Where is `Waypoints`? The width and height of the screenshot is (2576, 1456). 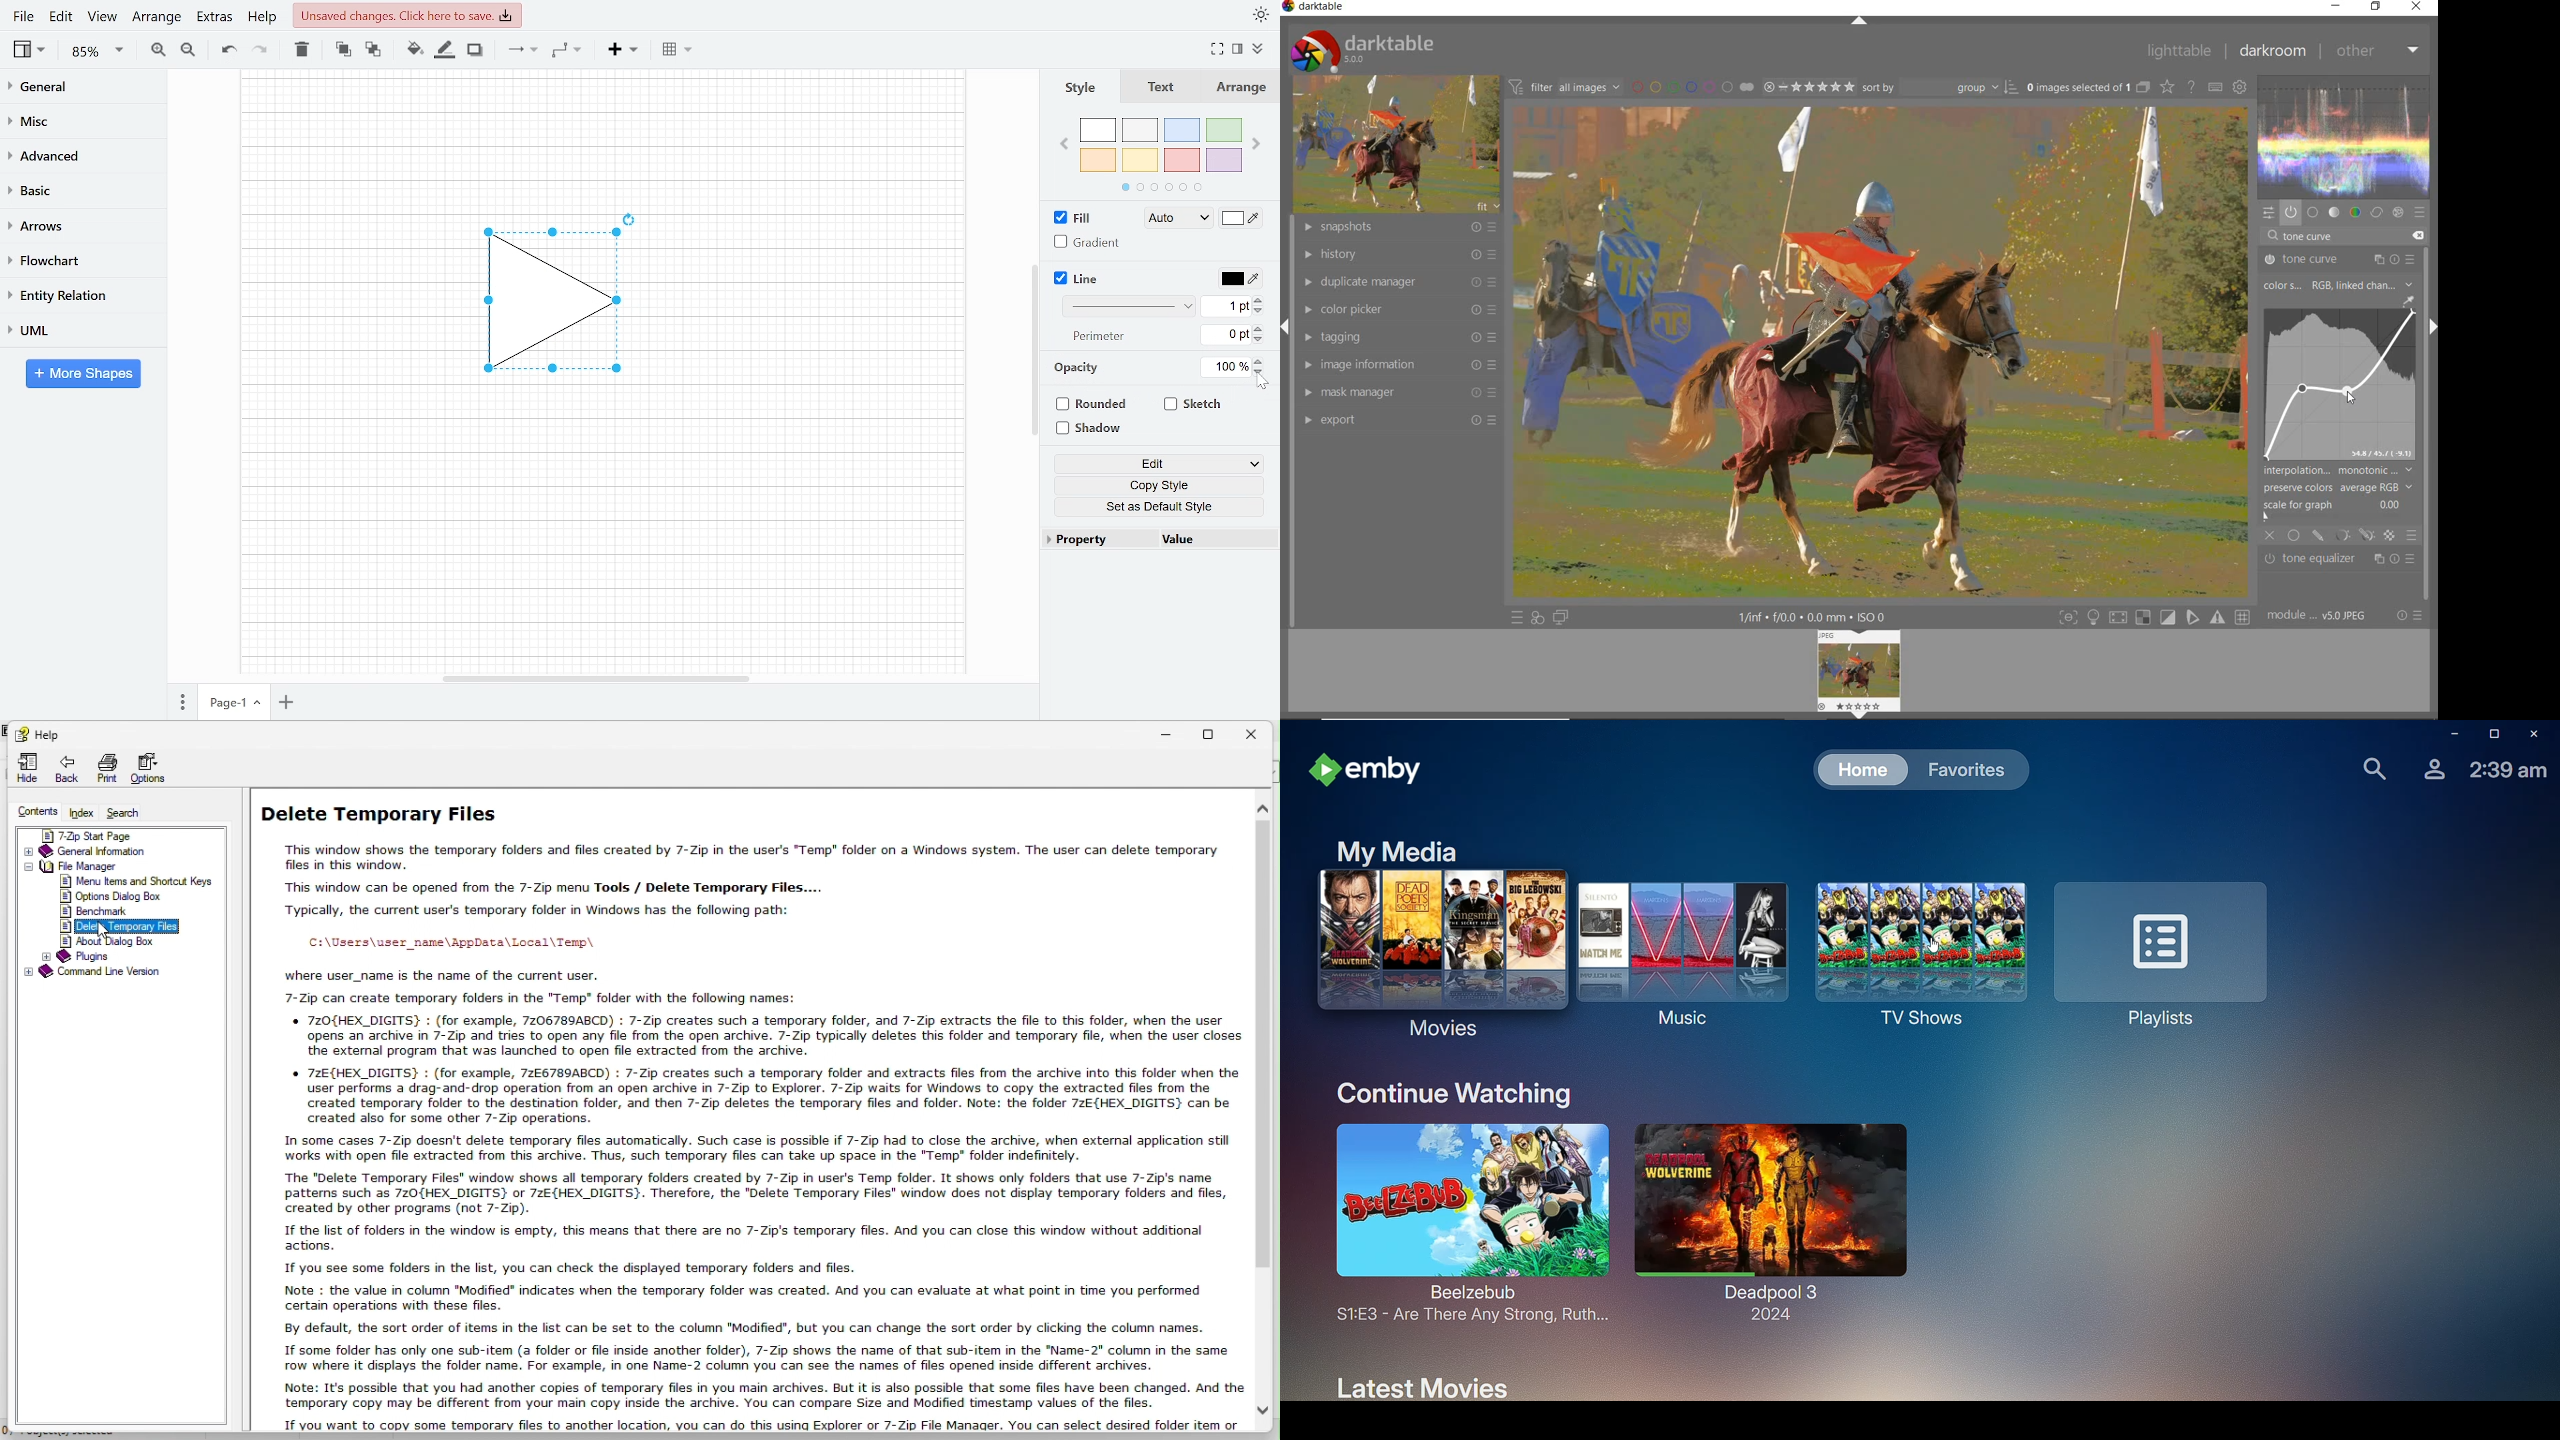
Waypoints is located at coordinates (568, 49).